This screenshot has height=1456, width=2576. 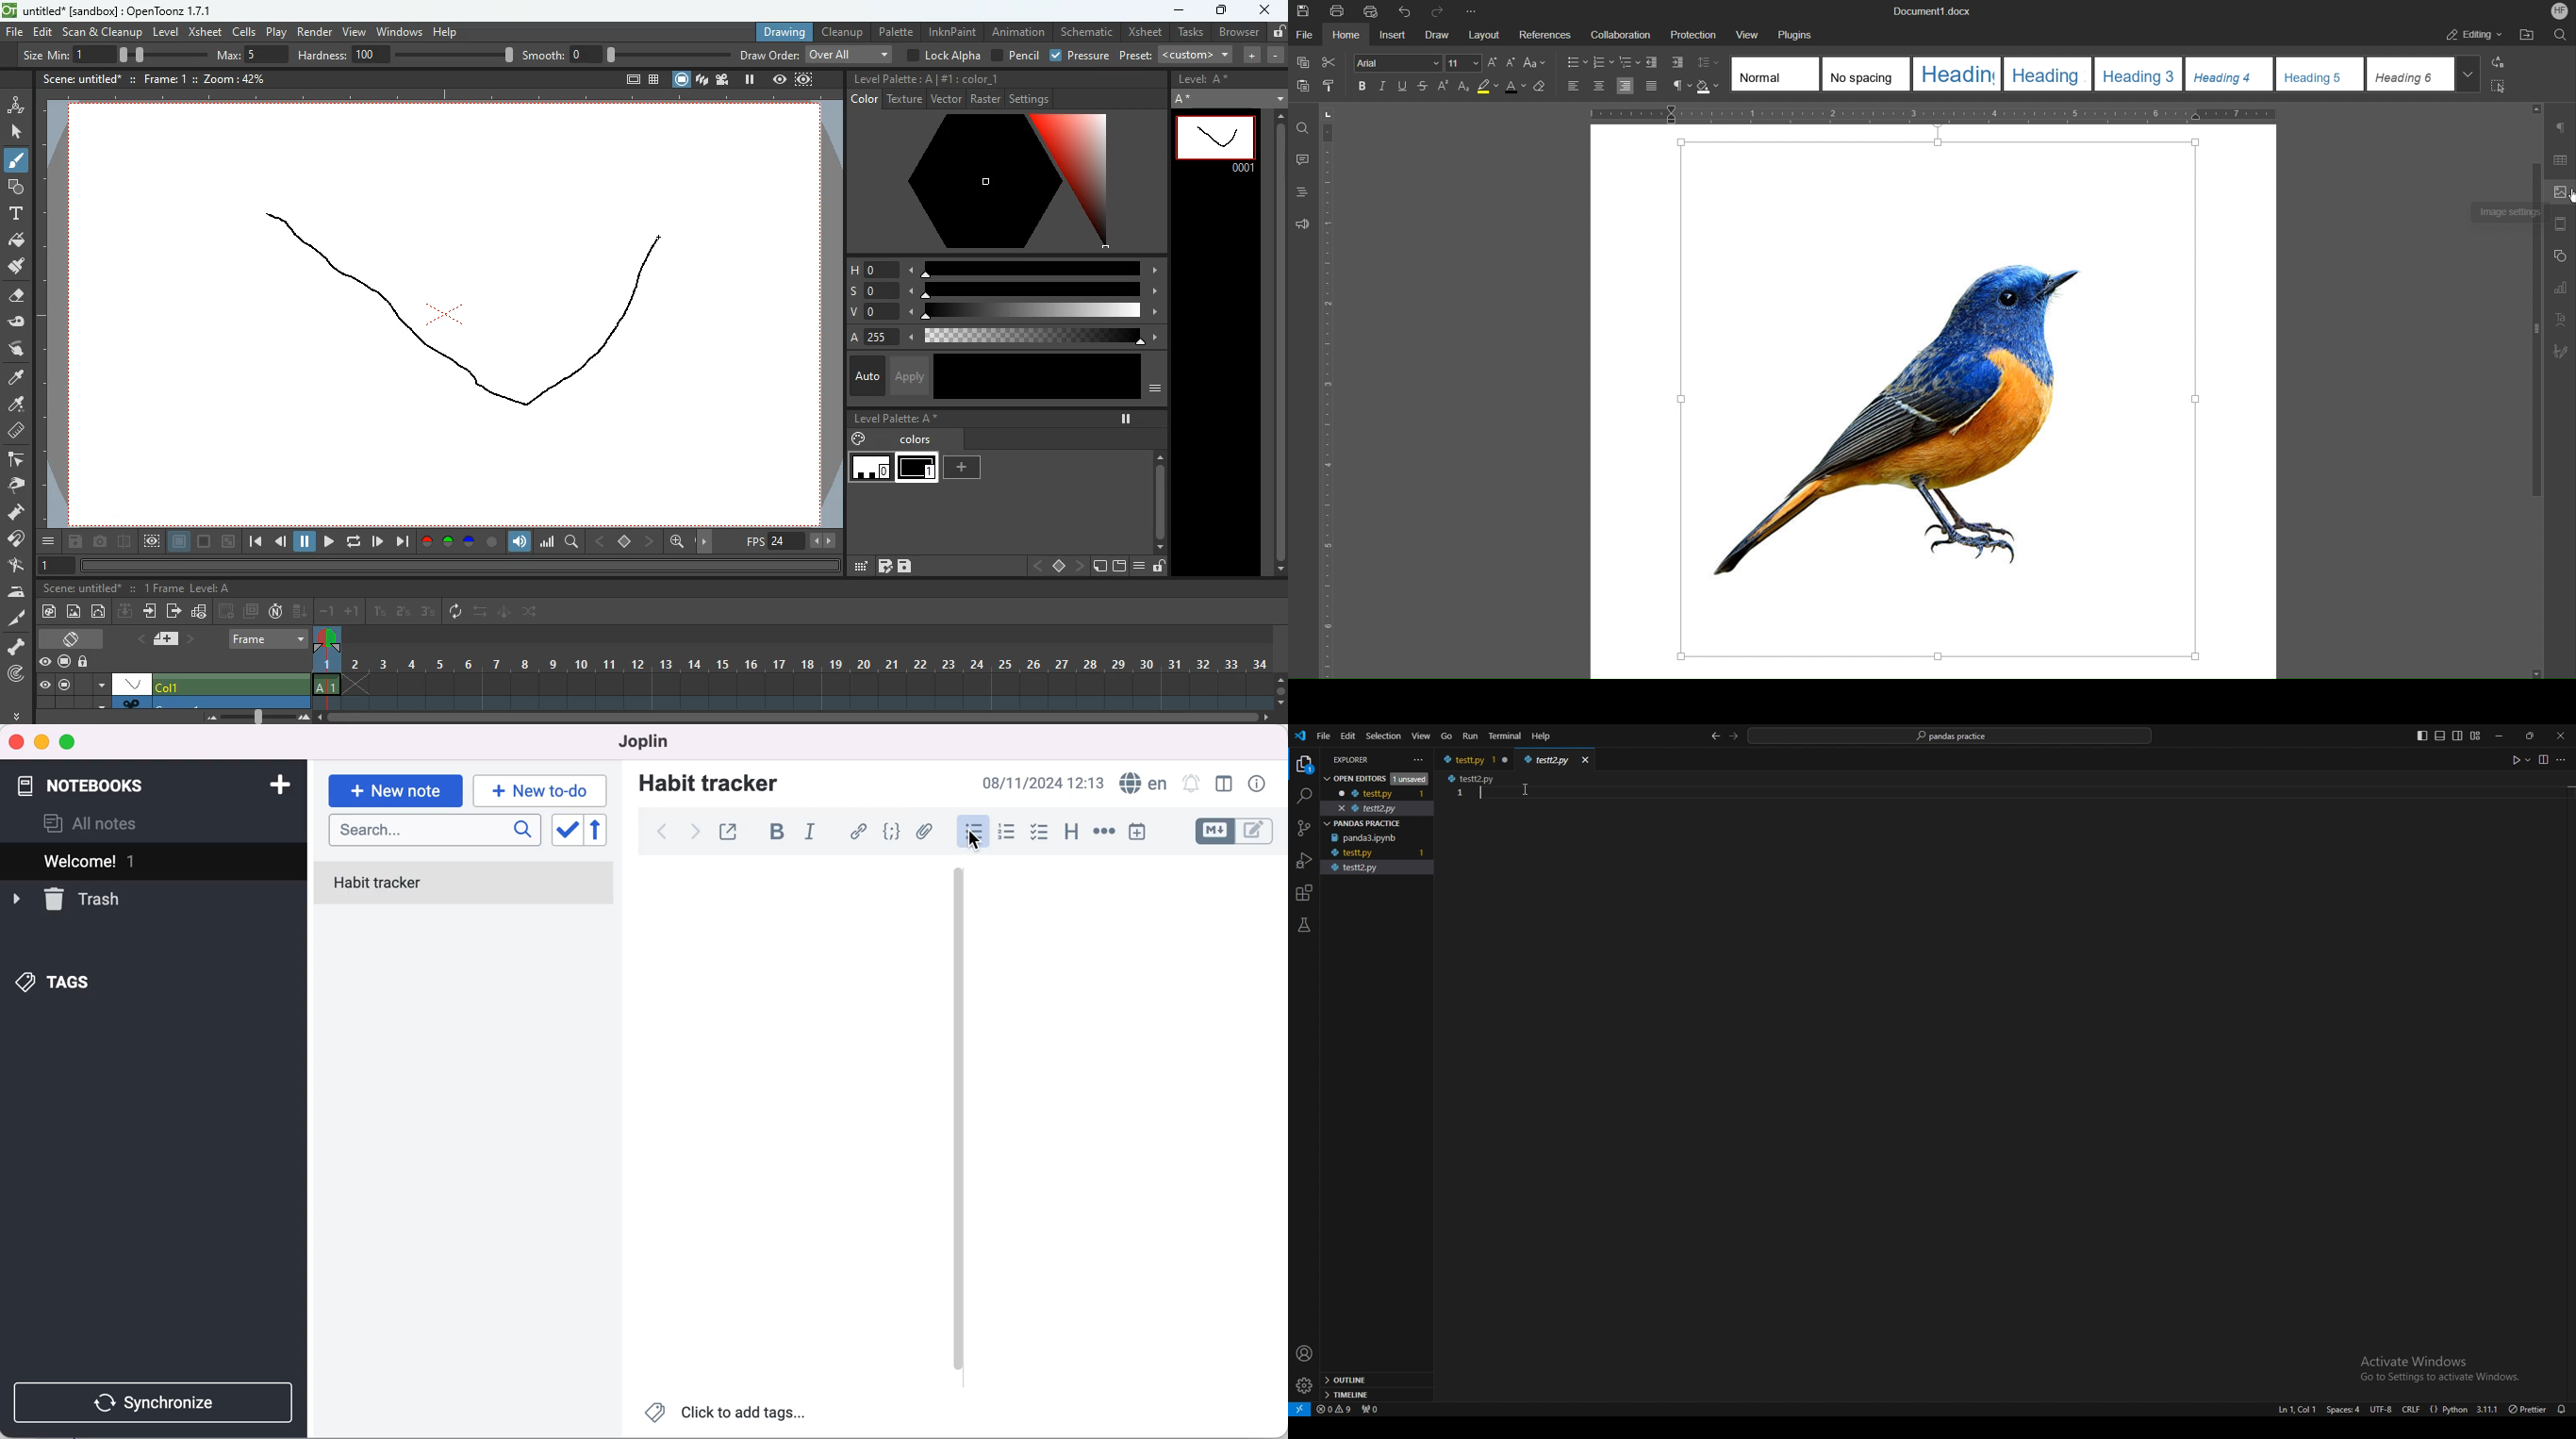 I want to click on view, so click(x=2542, y=759).